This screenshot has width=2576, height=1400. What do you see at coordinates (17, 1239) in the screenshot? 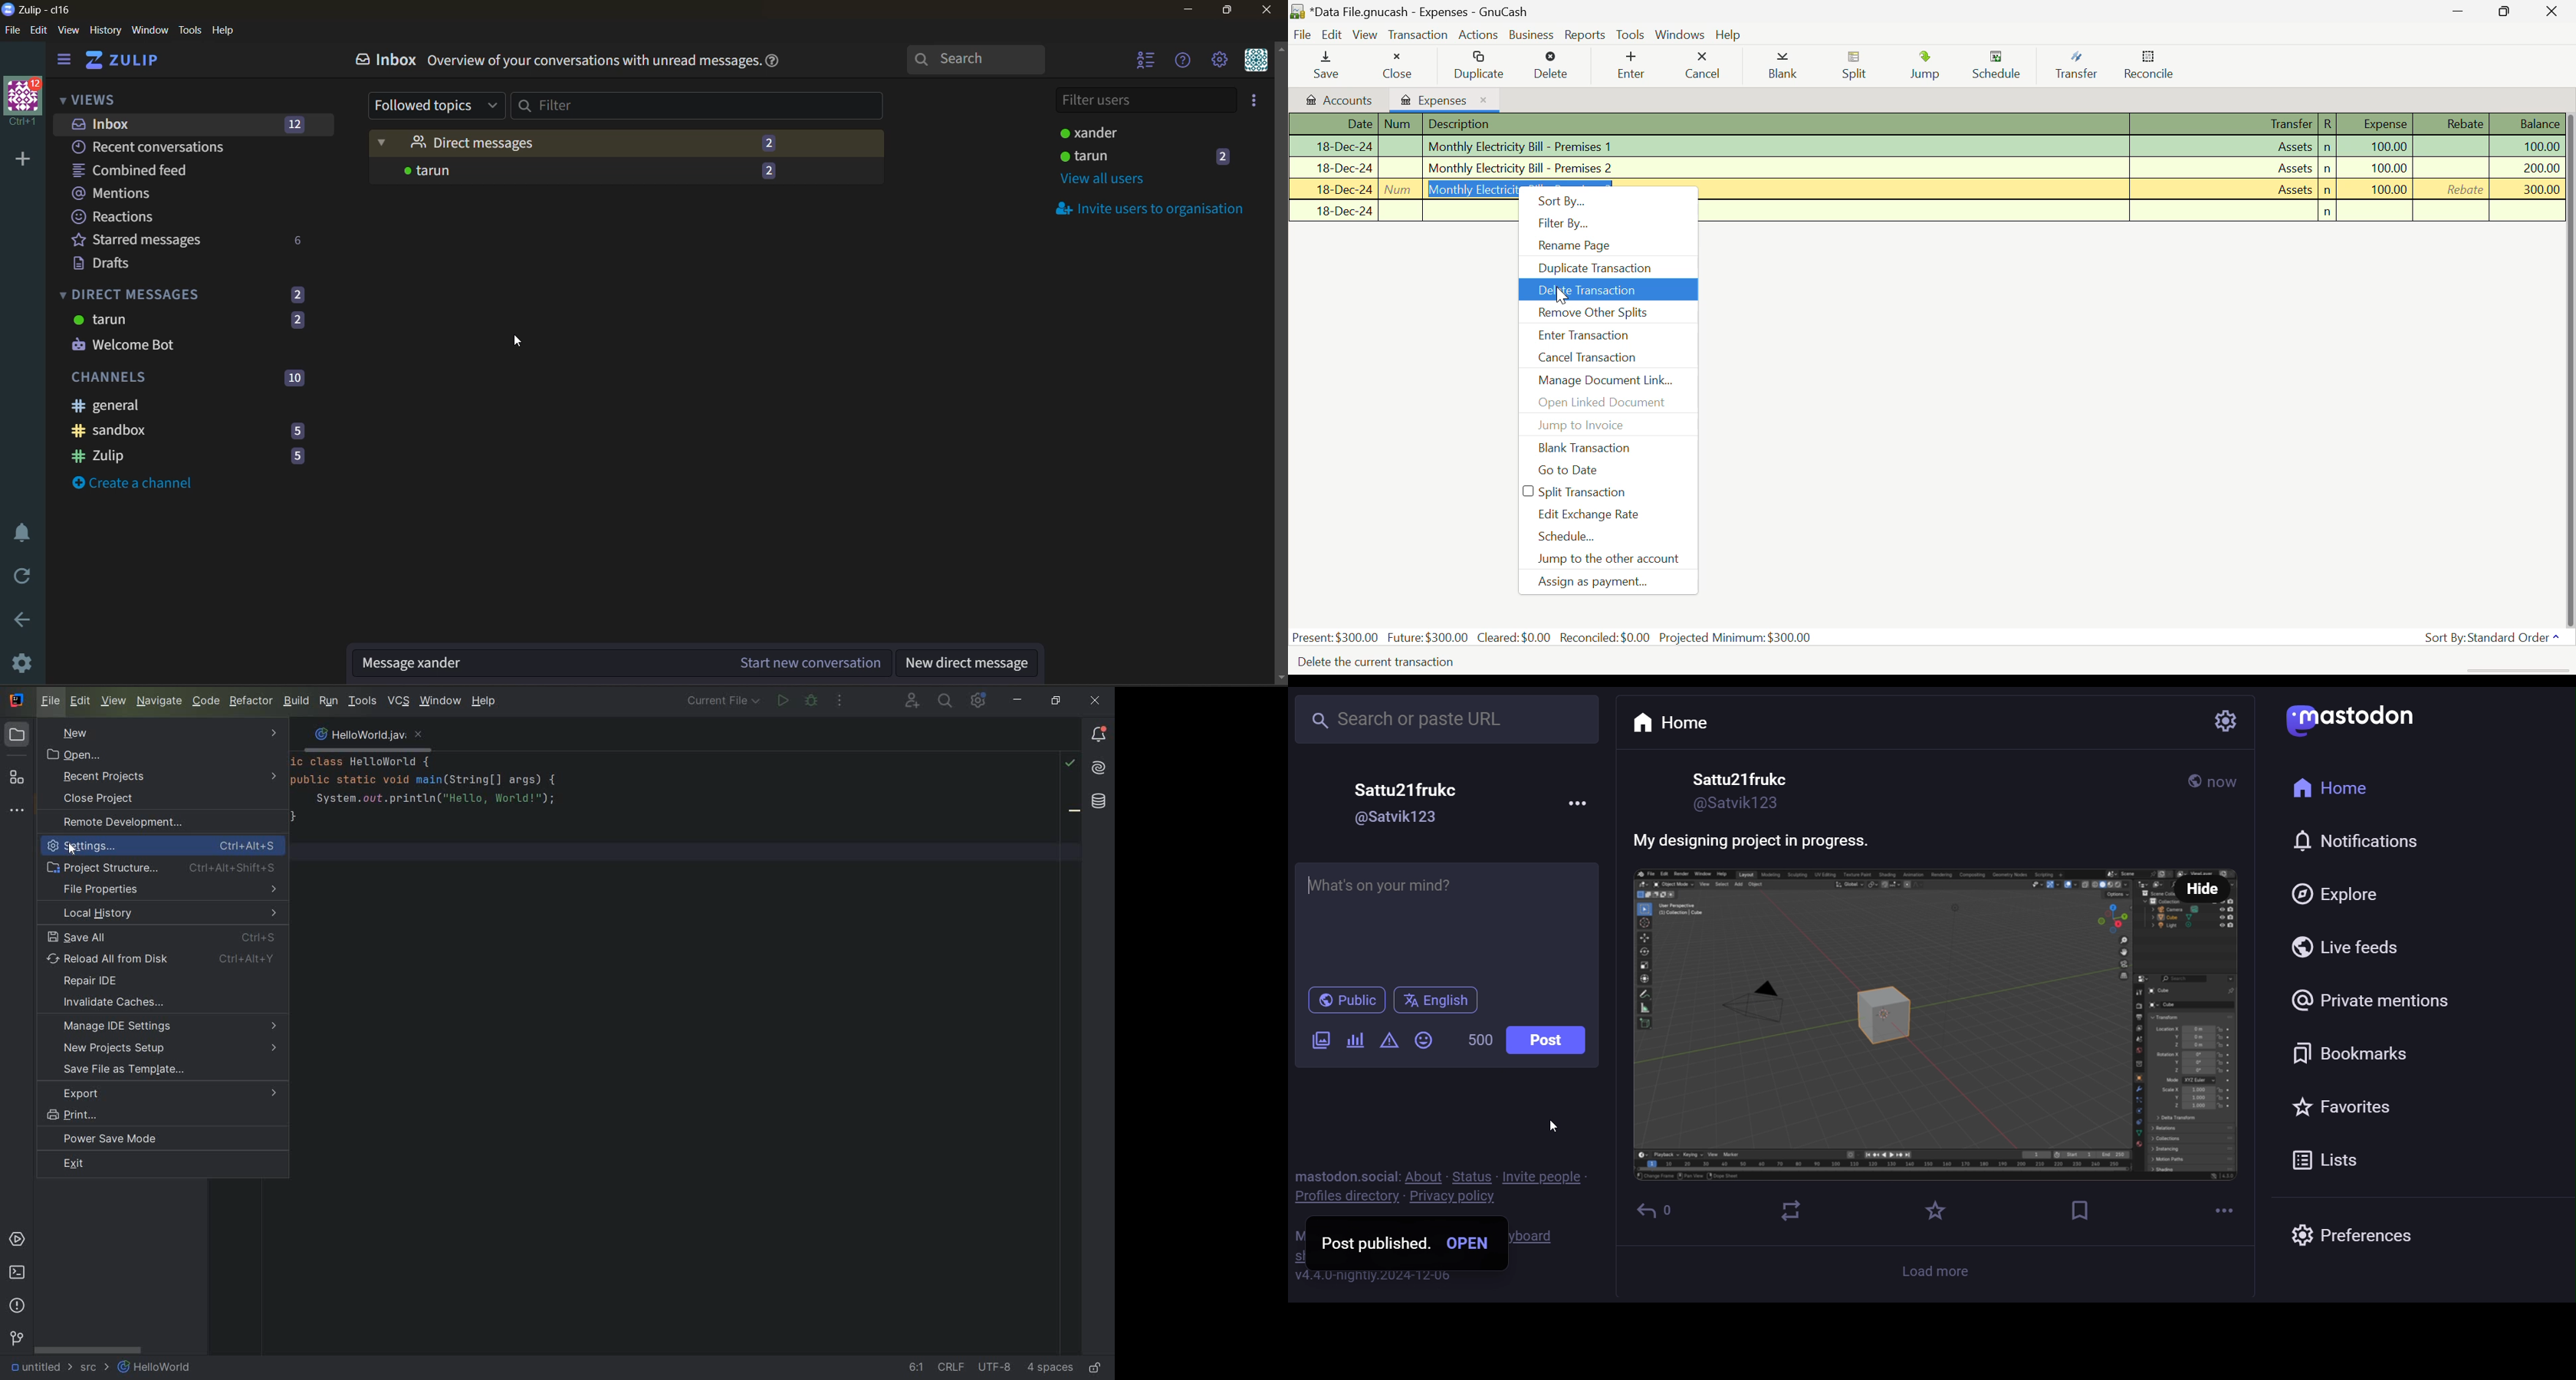
I see `SERVICES` at bounding box center [17, 1239].